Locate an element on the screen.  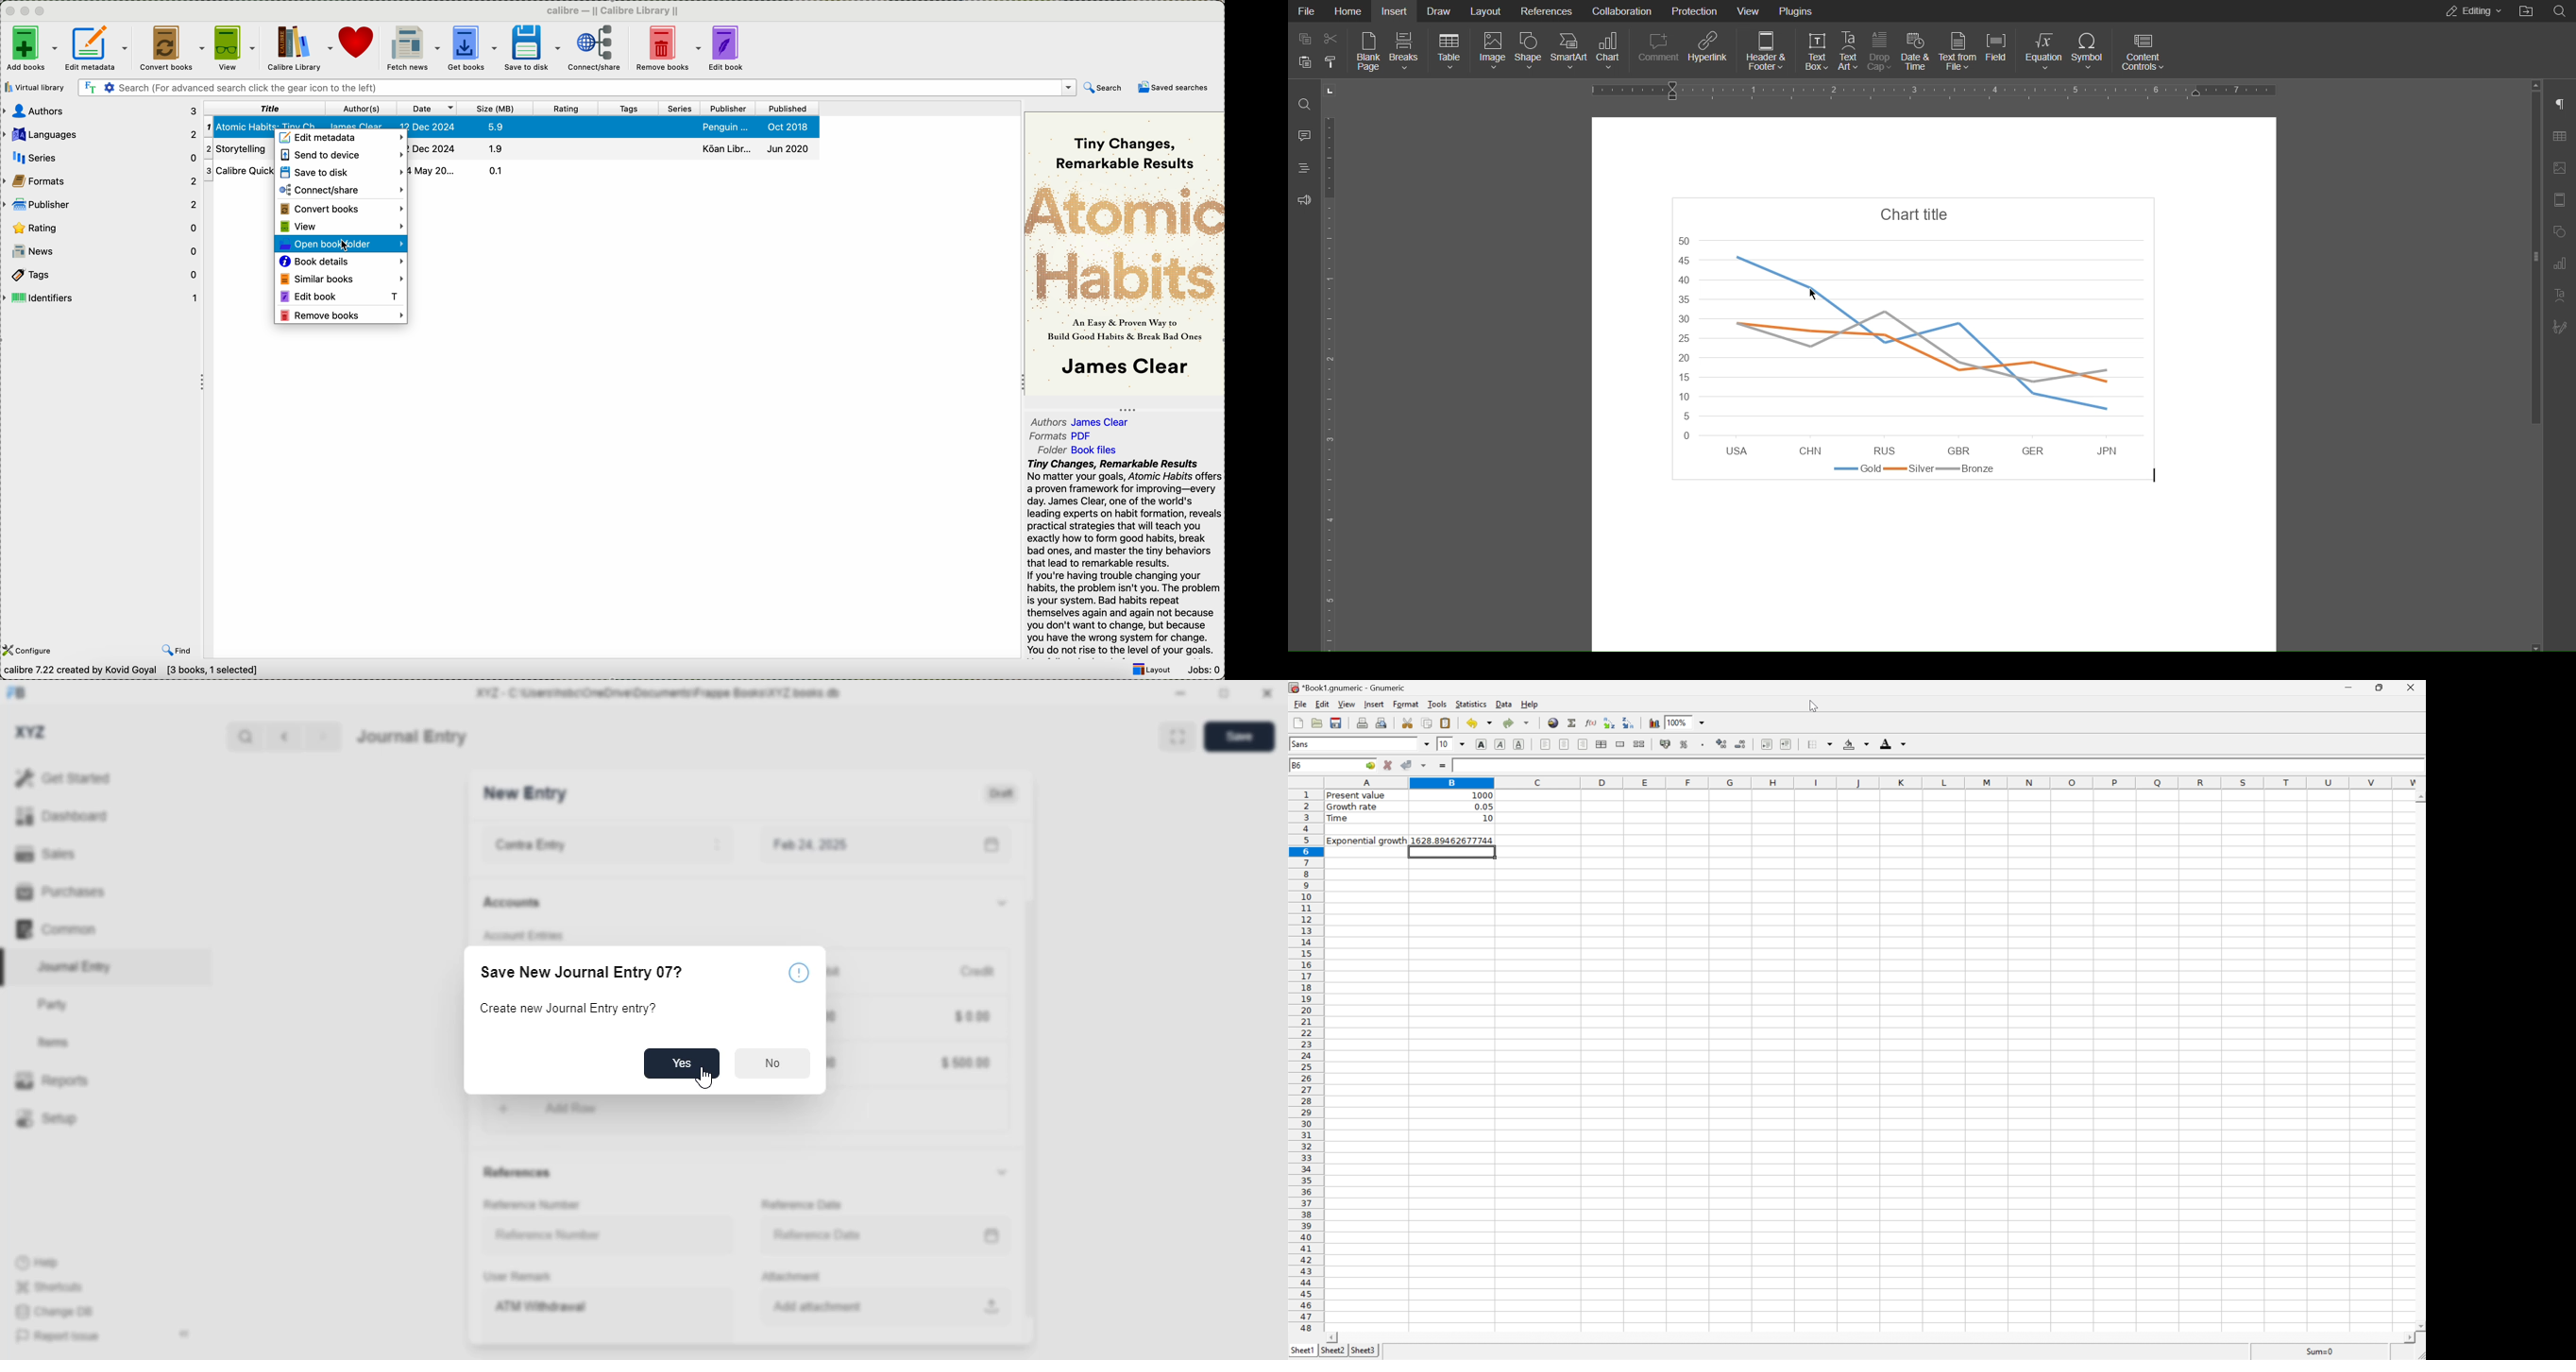
identifiers is located at coordinates (100, 298).